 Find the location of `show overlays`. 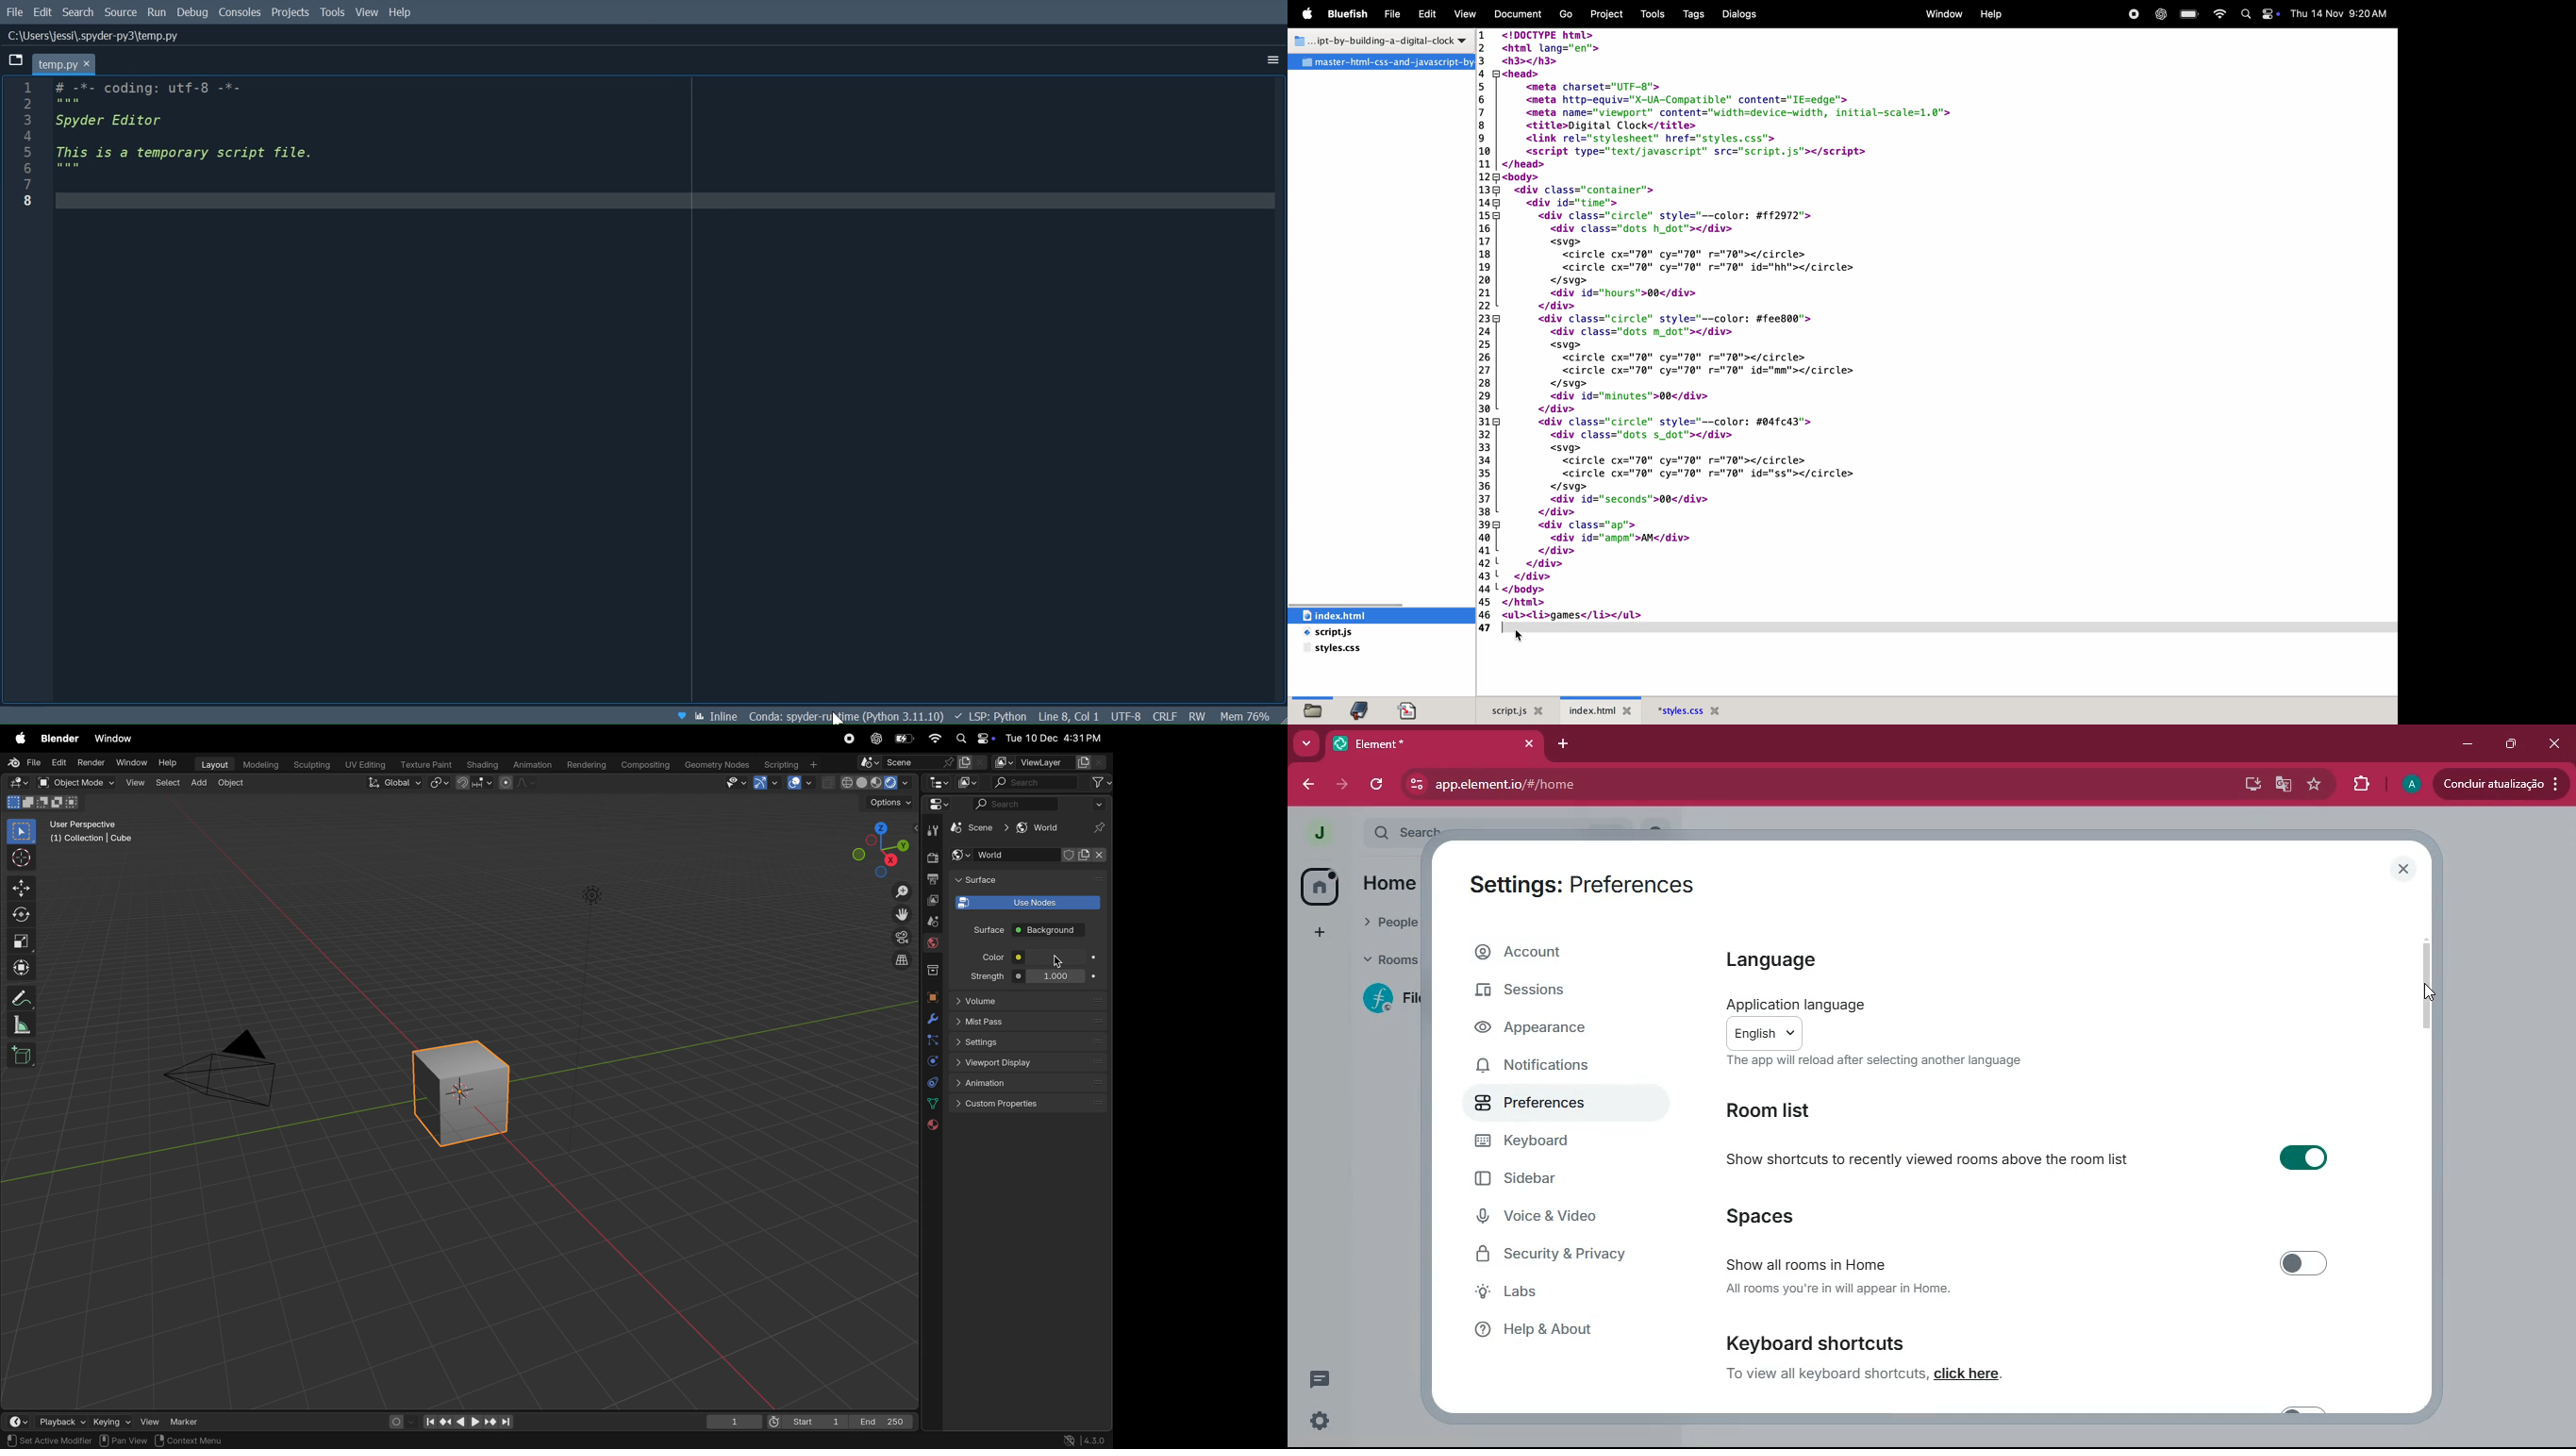

show overlays is located at coordinates (802, 782).